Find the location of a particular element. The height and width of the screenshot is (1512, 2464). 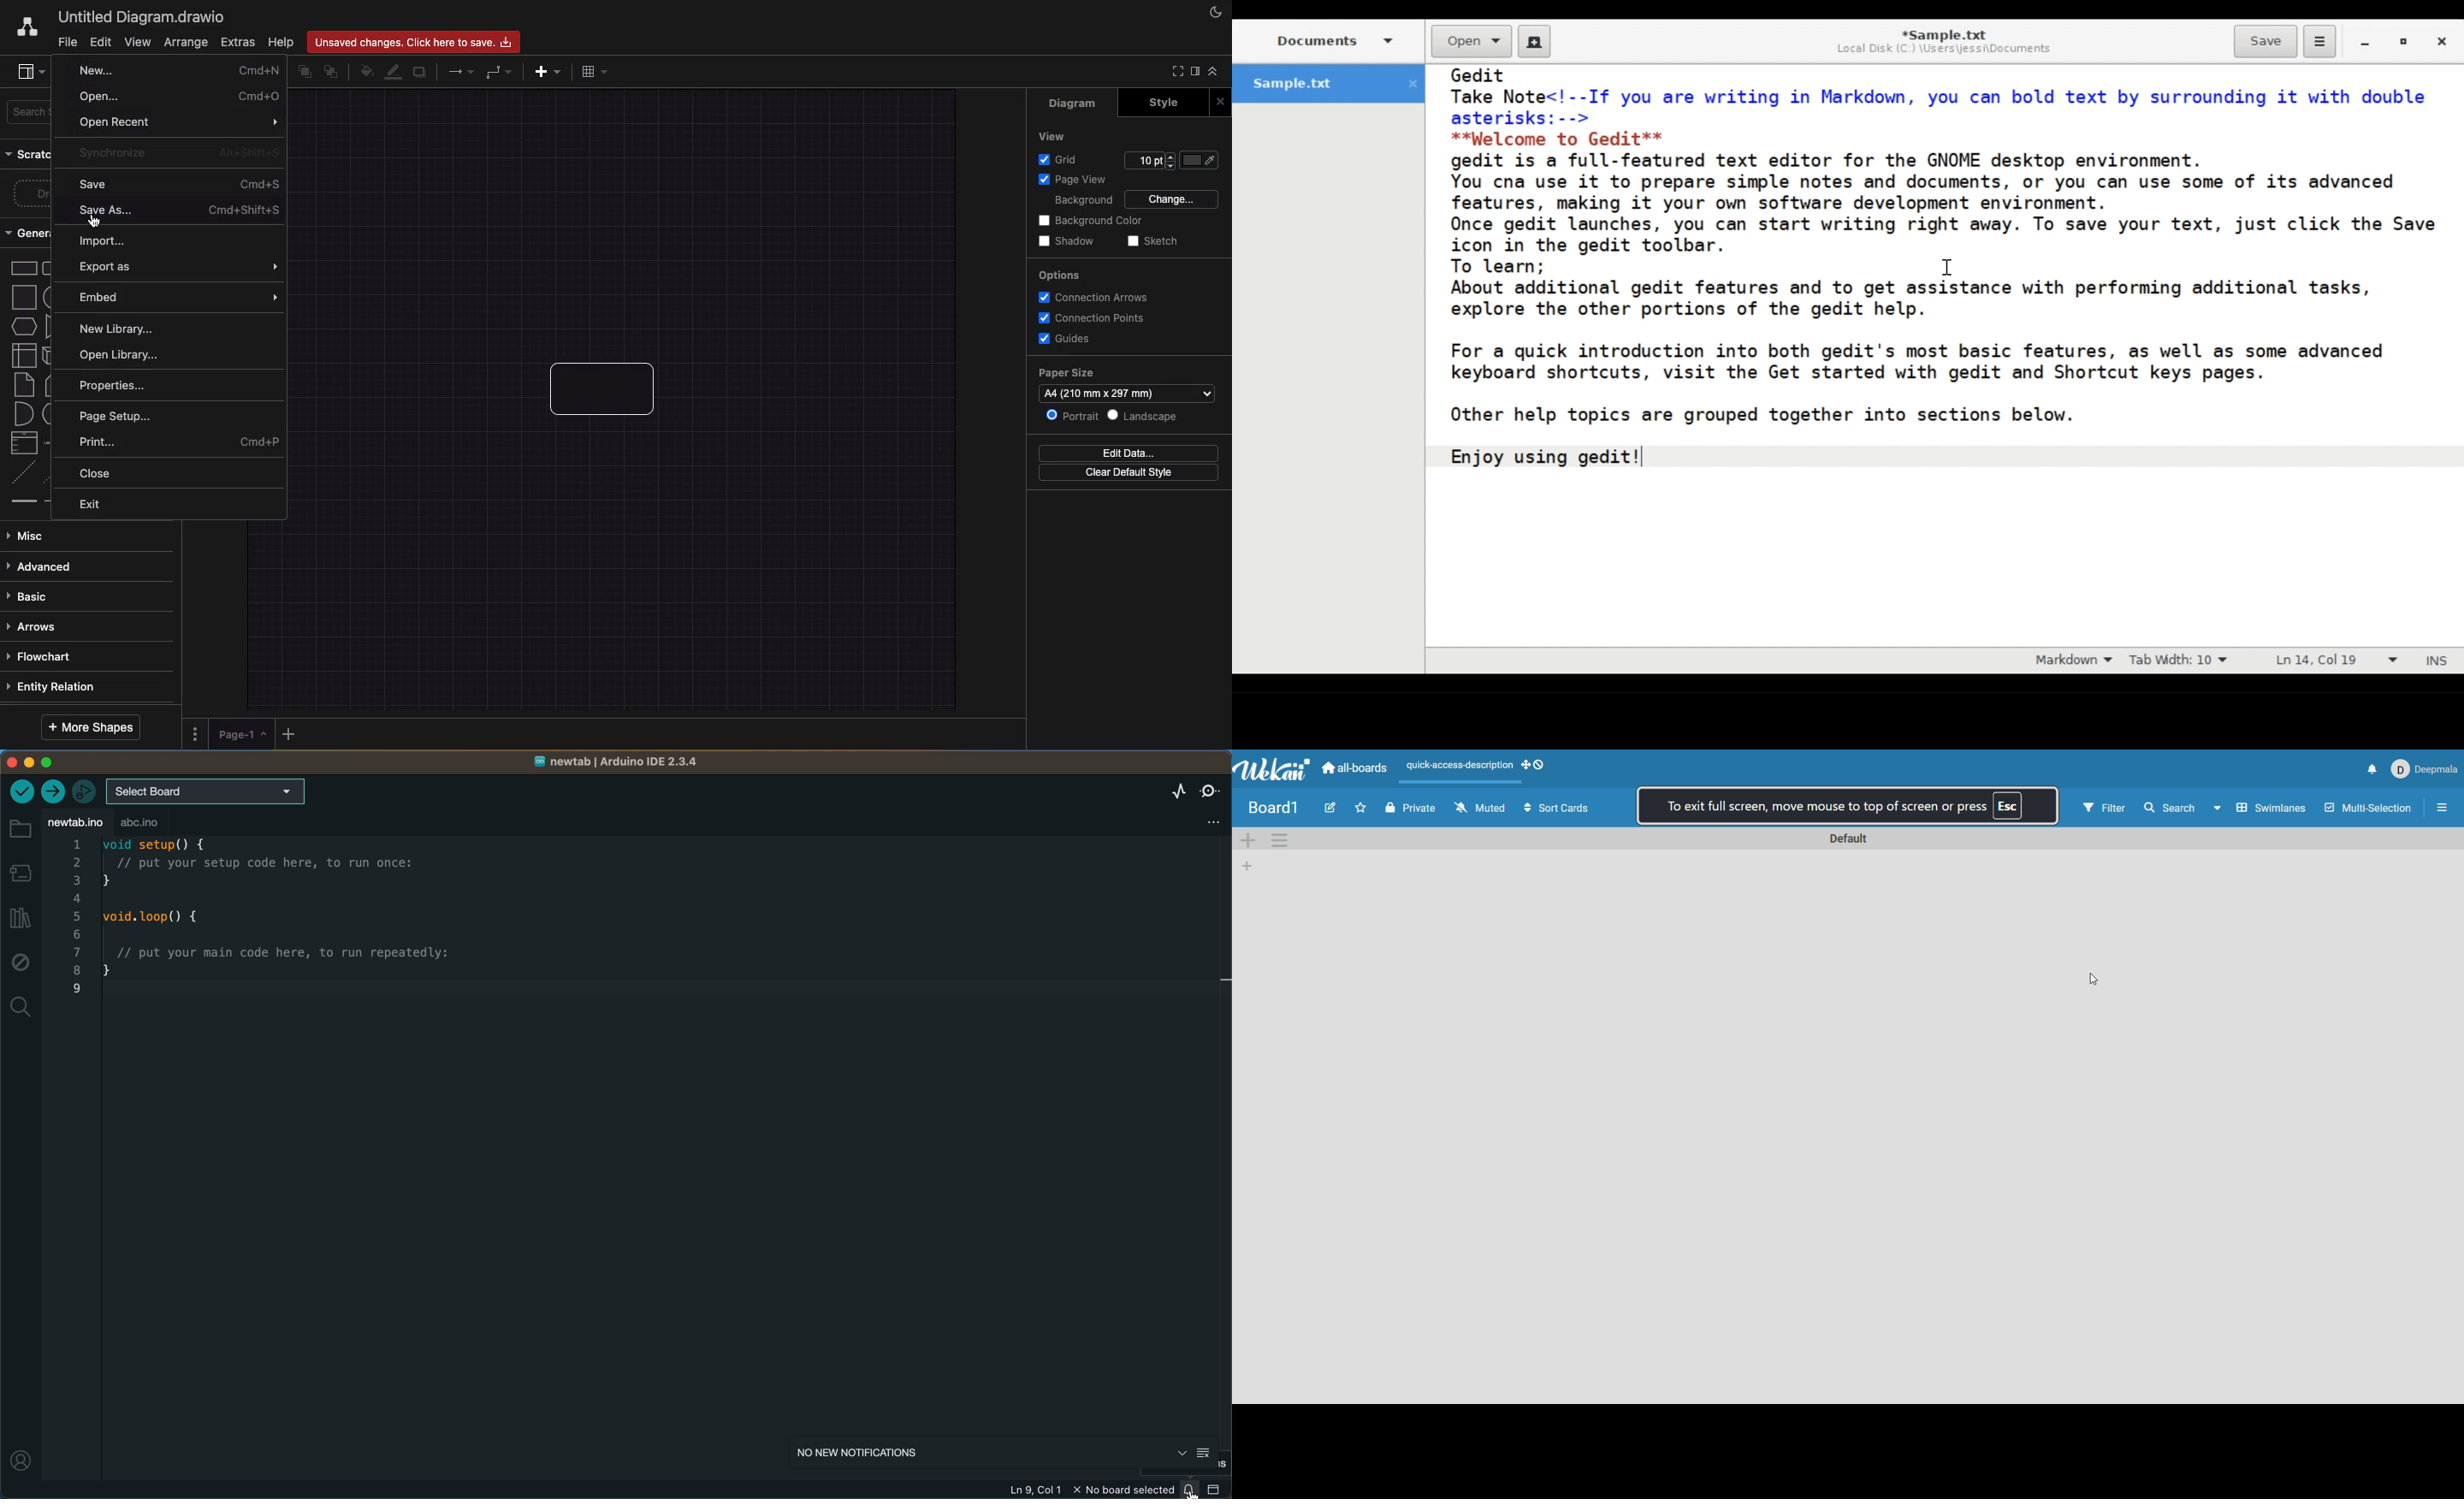

Open library  is located at coordinates (127, 358).